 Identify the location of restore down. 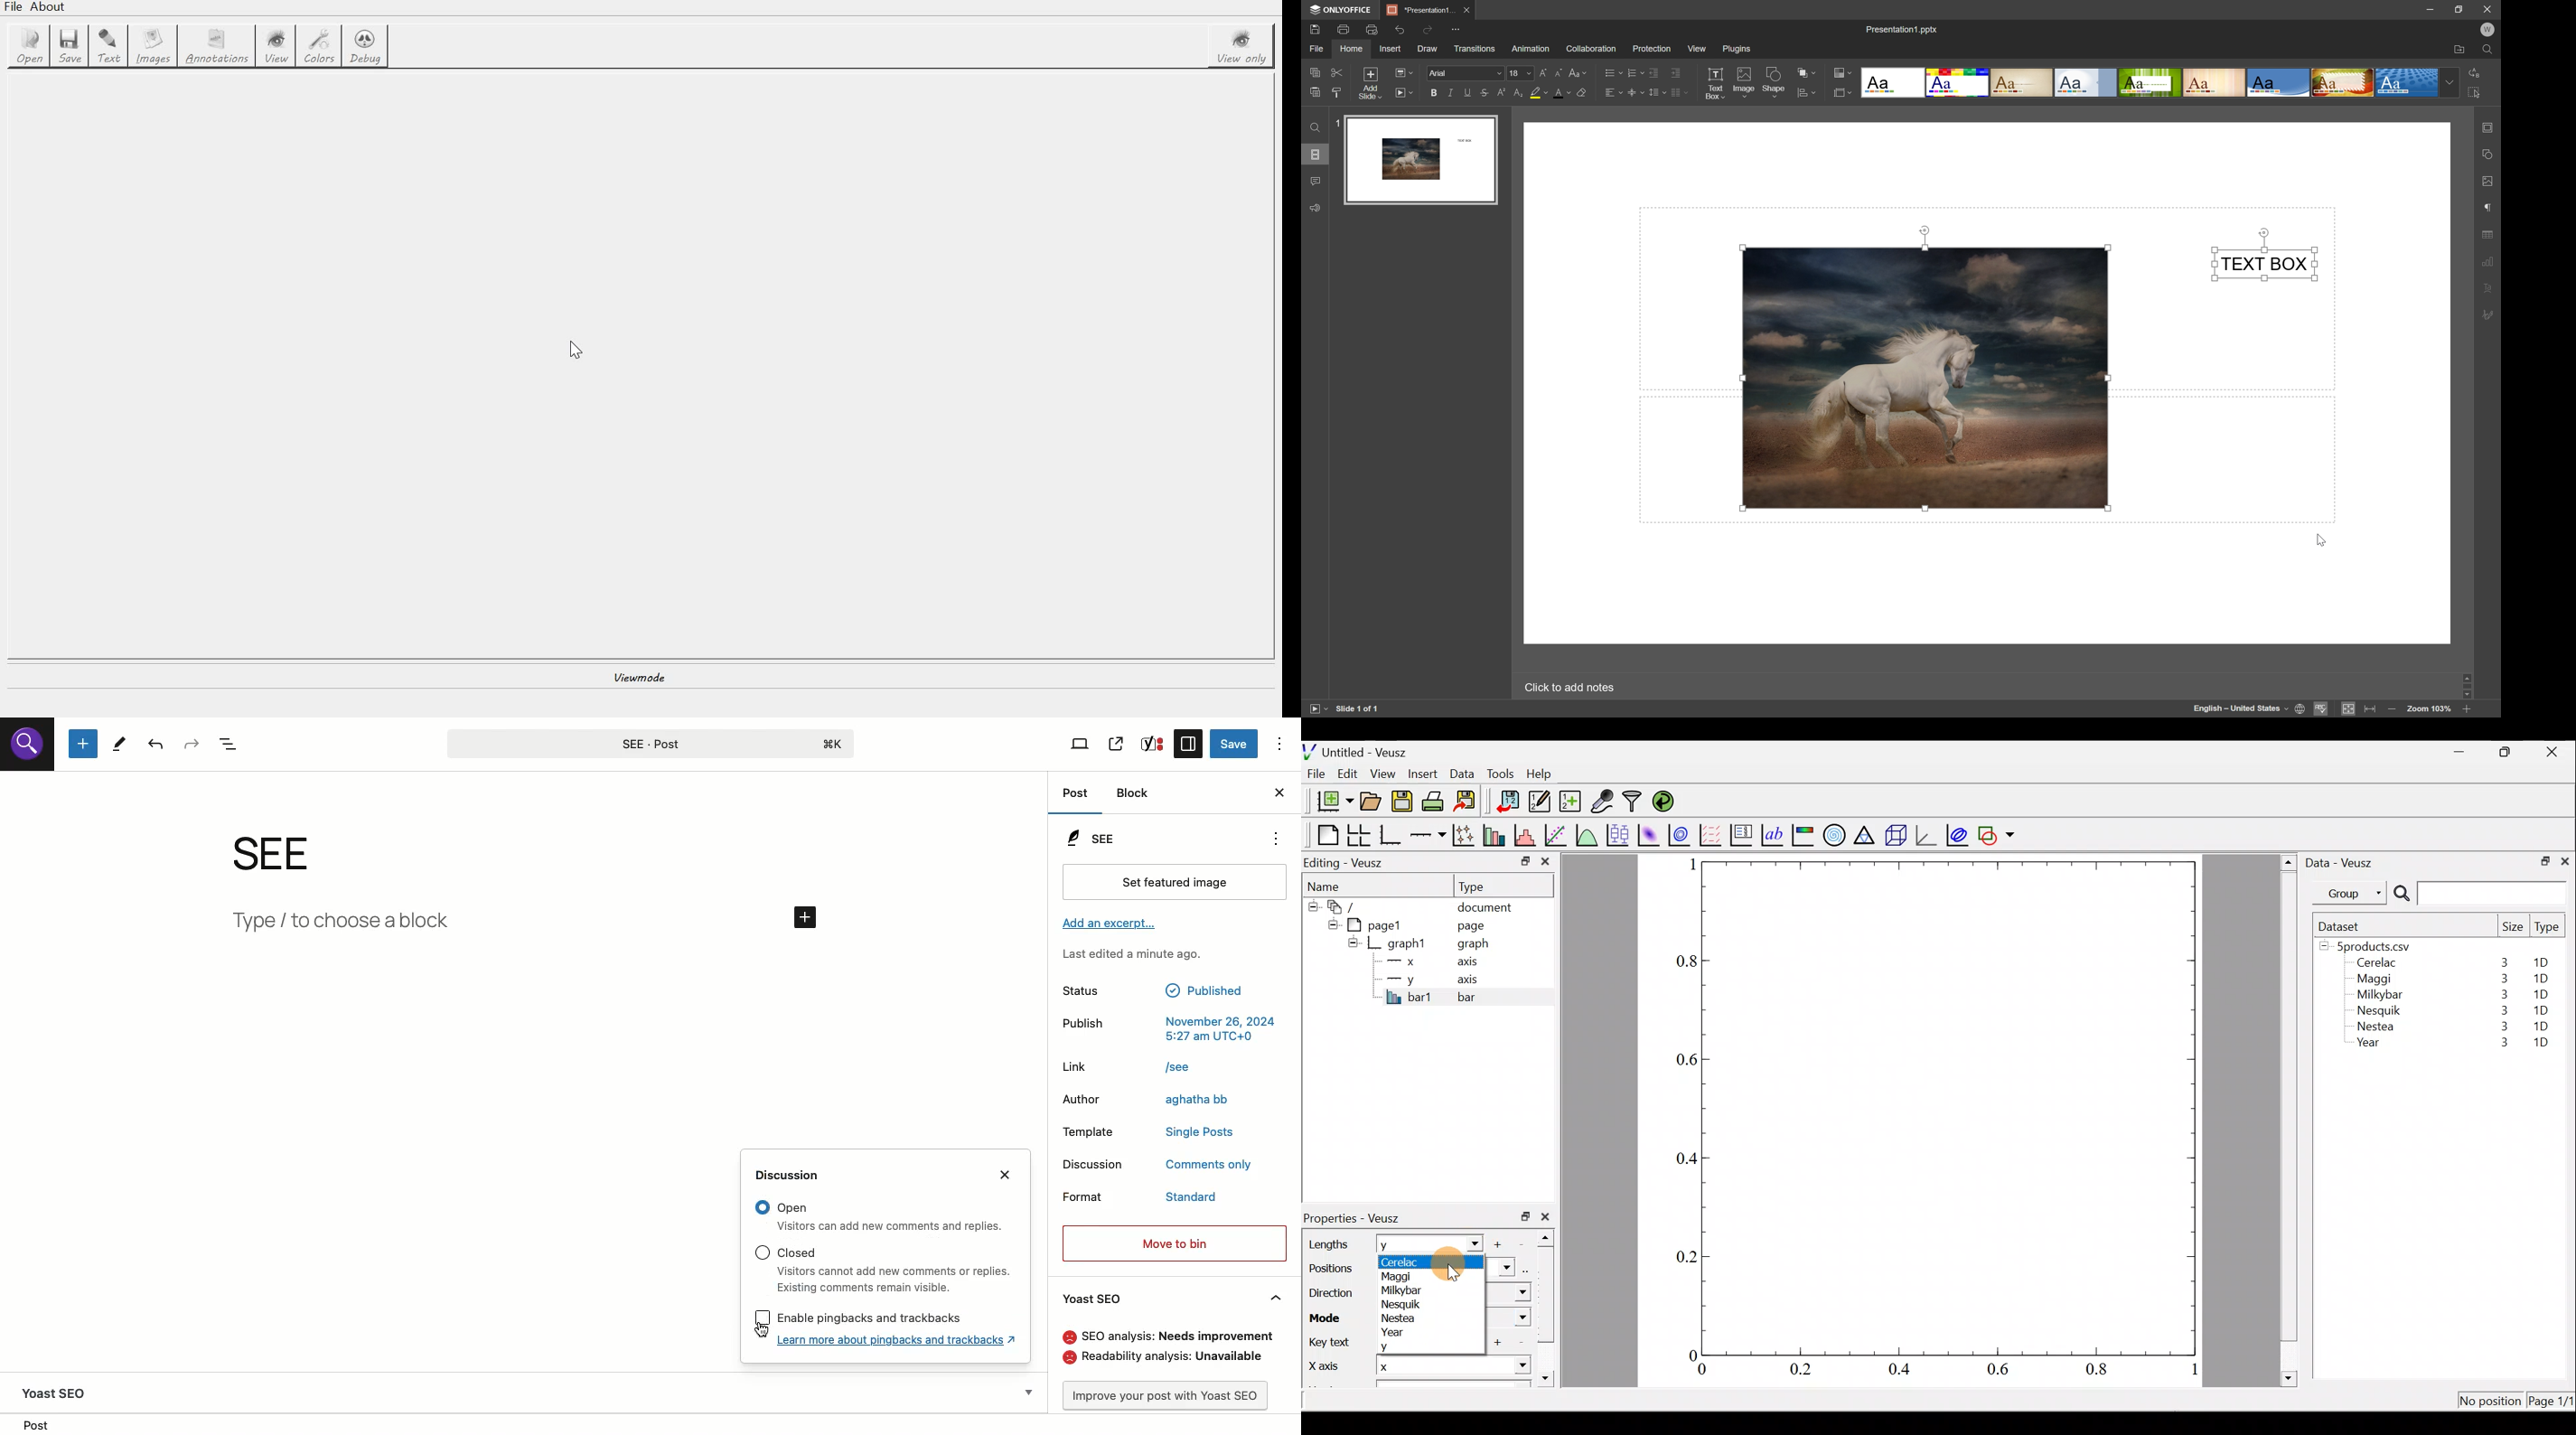
(2461, 7).